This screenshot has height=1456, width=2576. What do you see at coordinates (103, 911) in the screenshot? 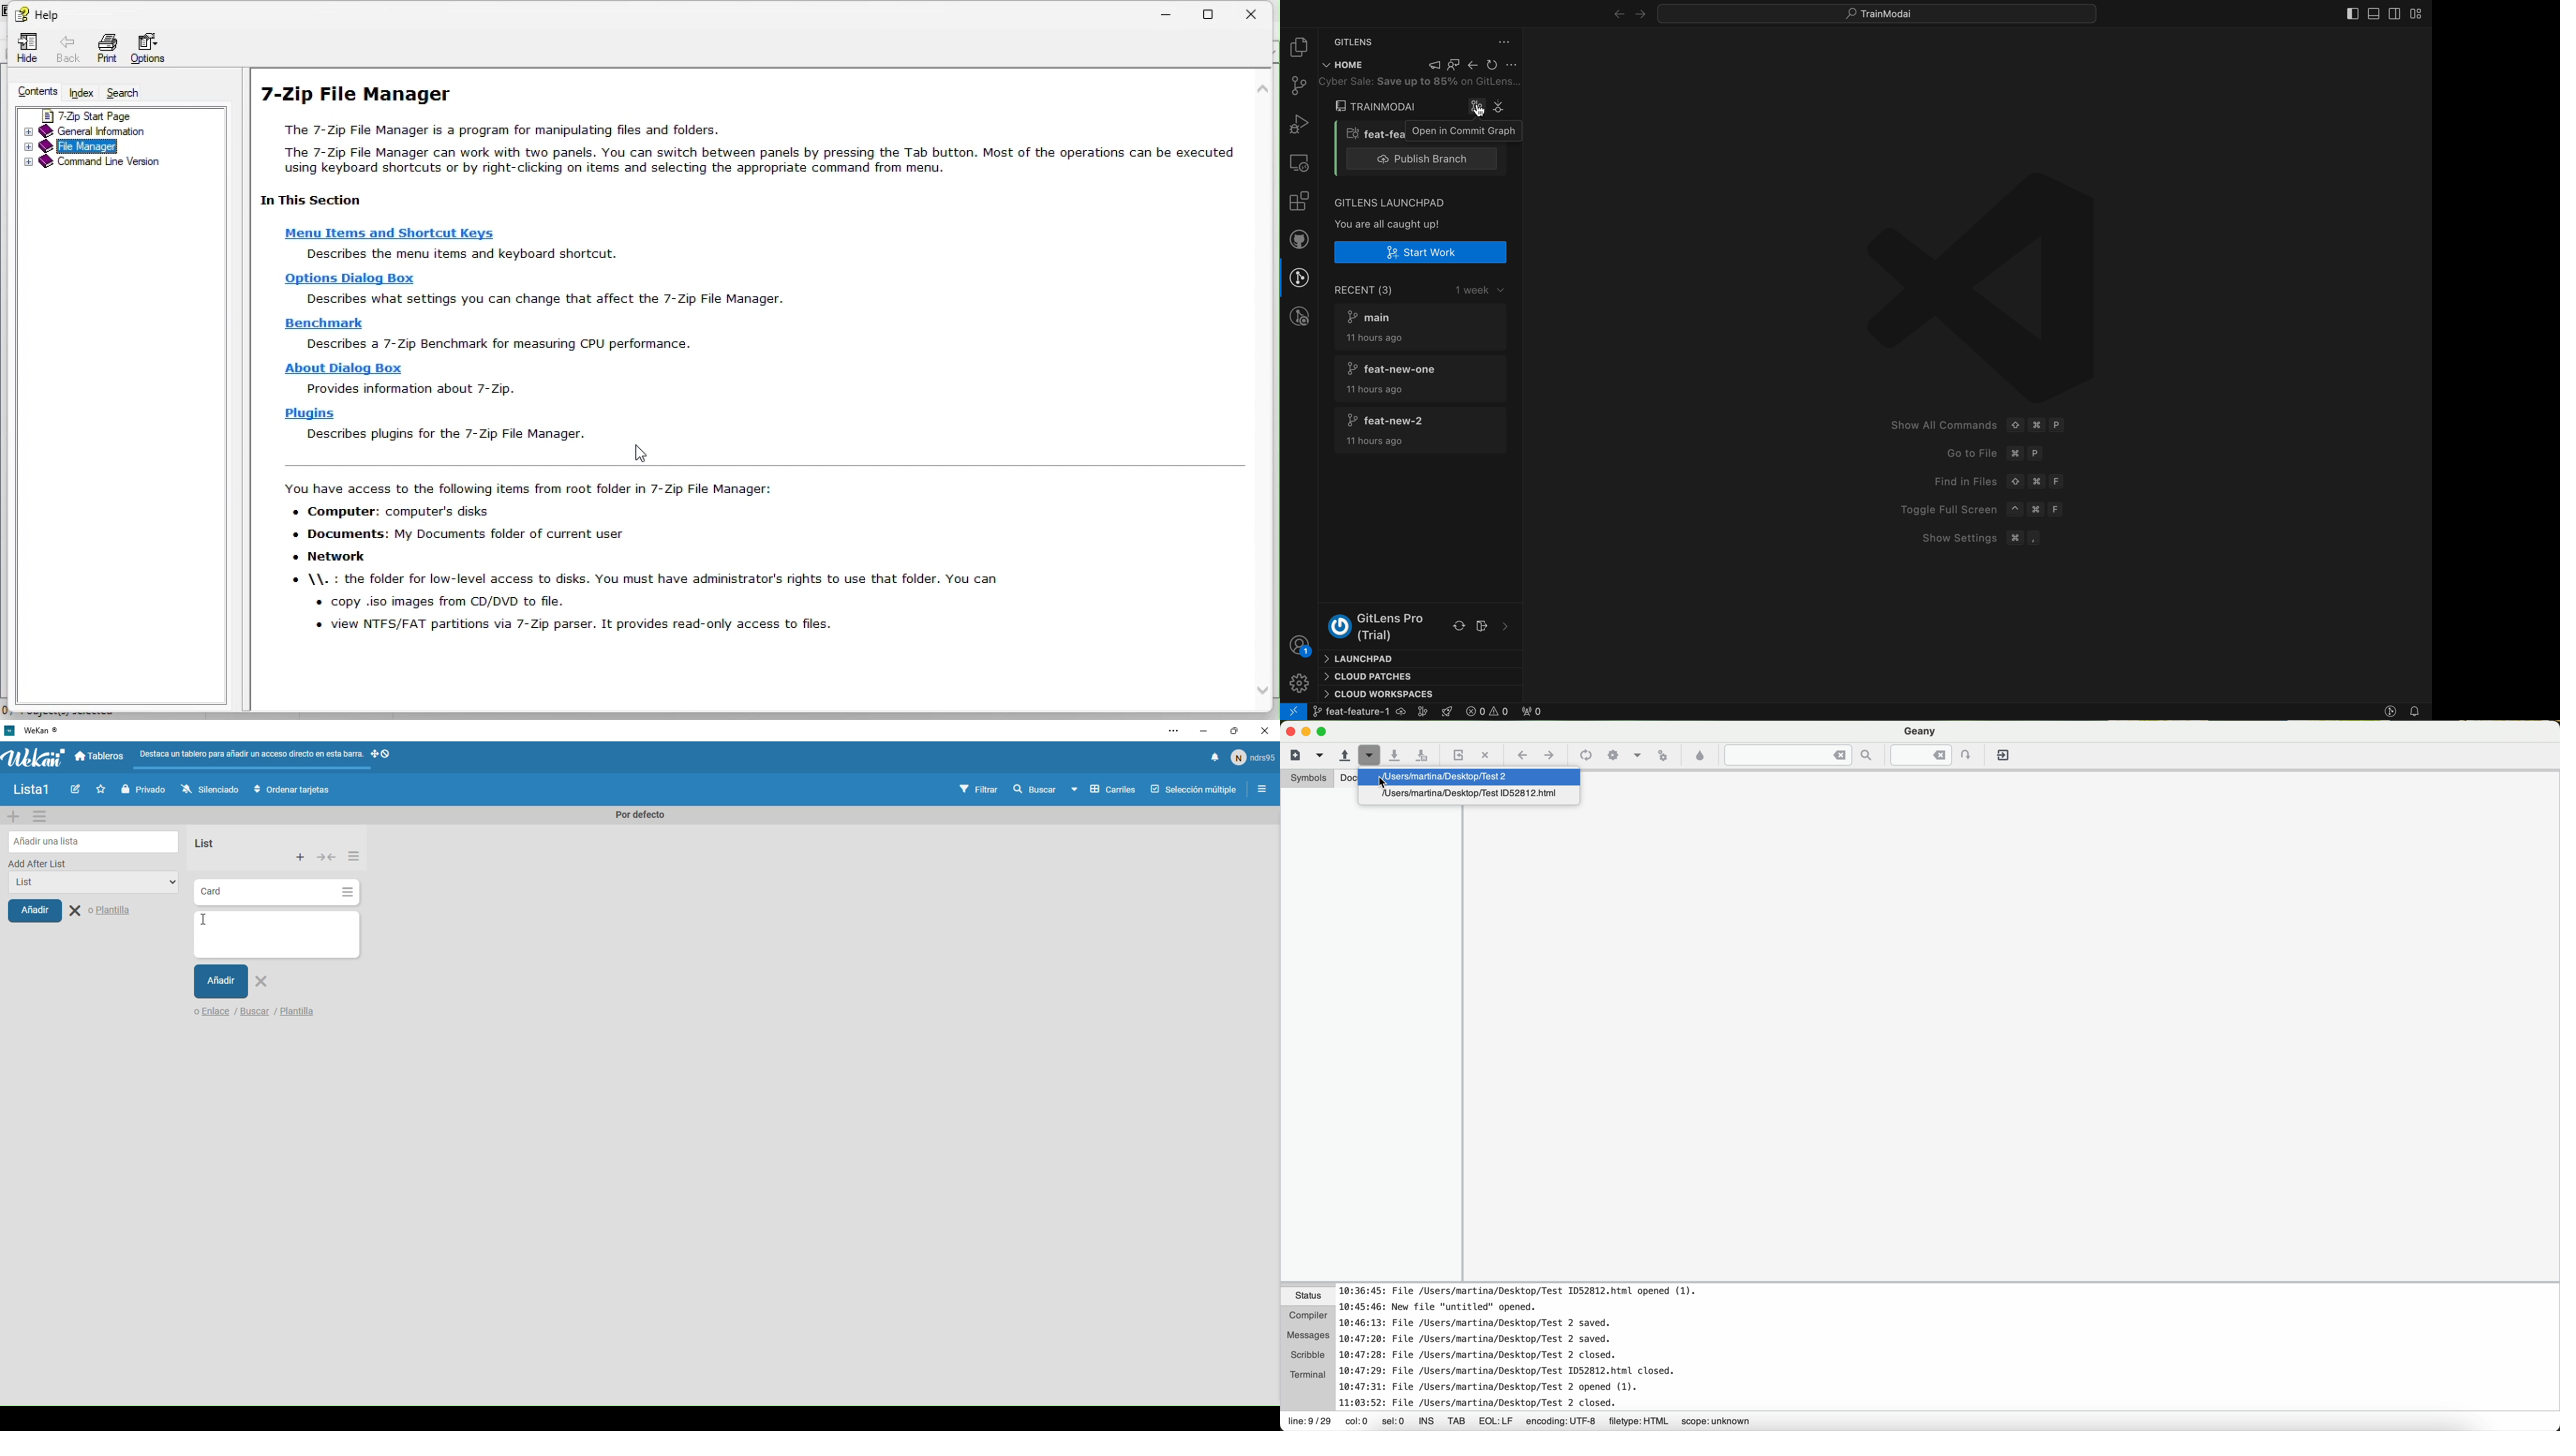
I see `Close` at bounding box center [103, 911].